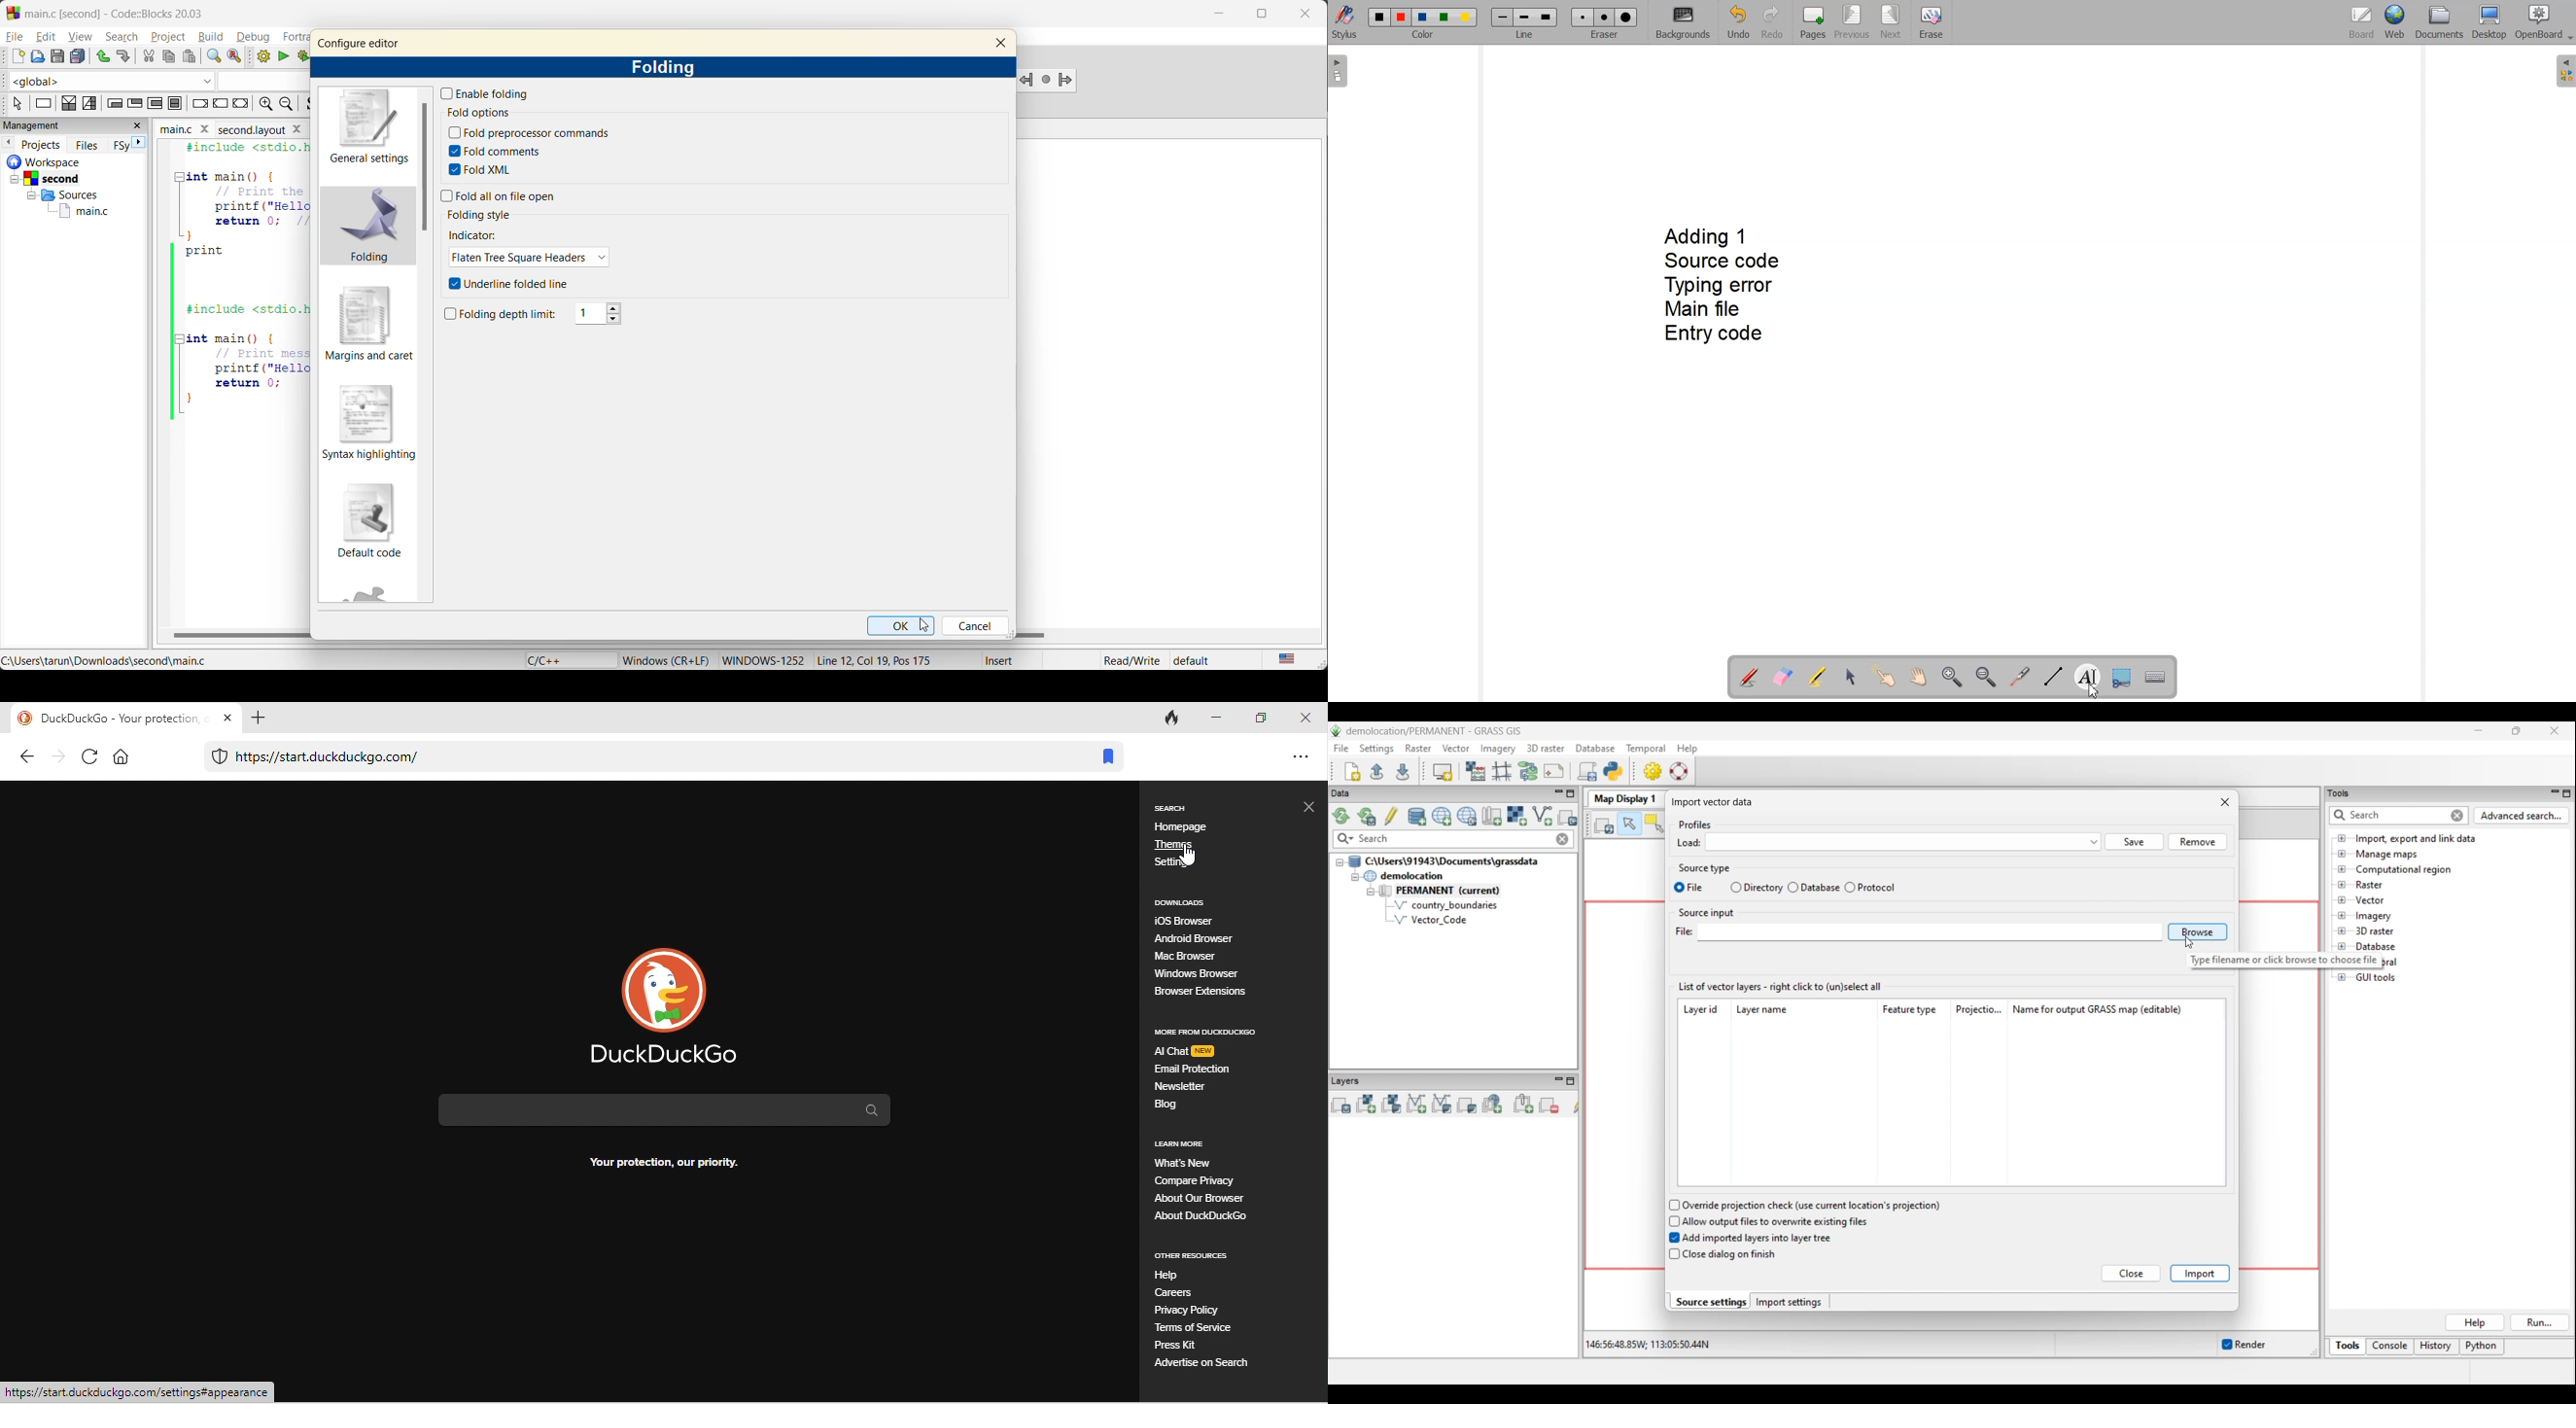 The height and width of the screenshot is (1428, 2576). What do you see at coordinates (363, 131) in the screenshot?
I see `general settings` at bounding box center [363, 131].